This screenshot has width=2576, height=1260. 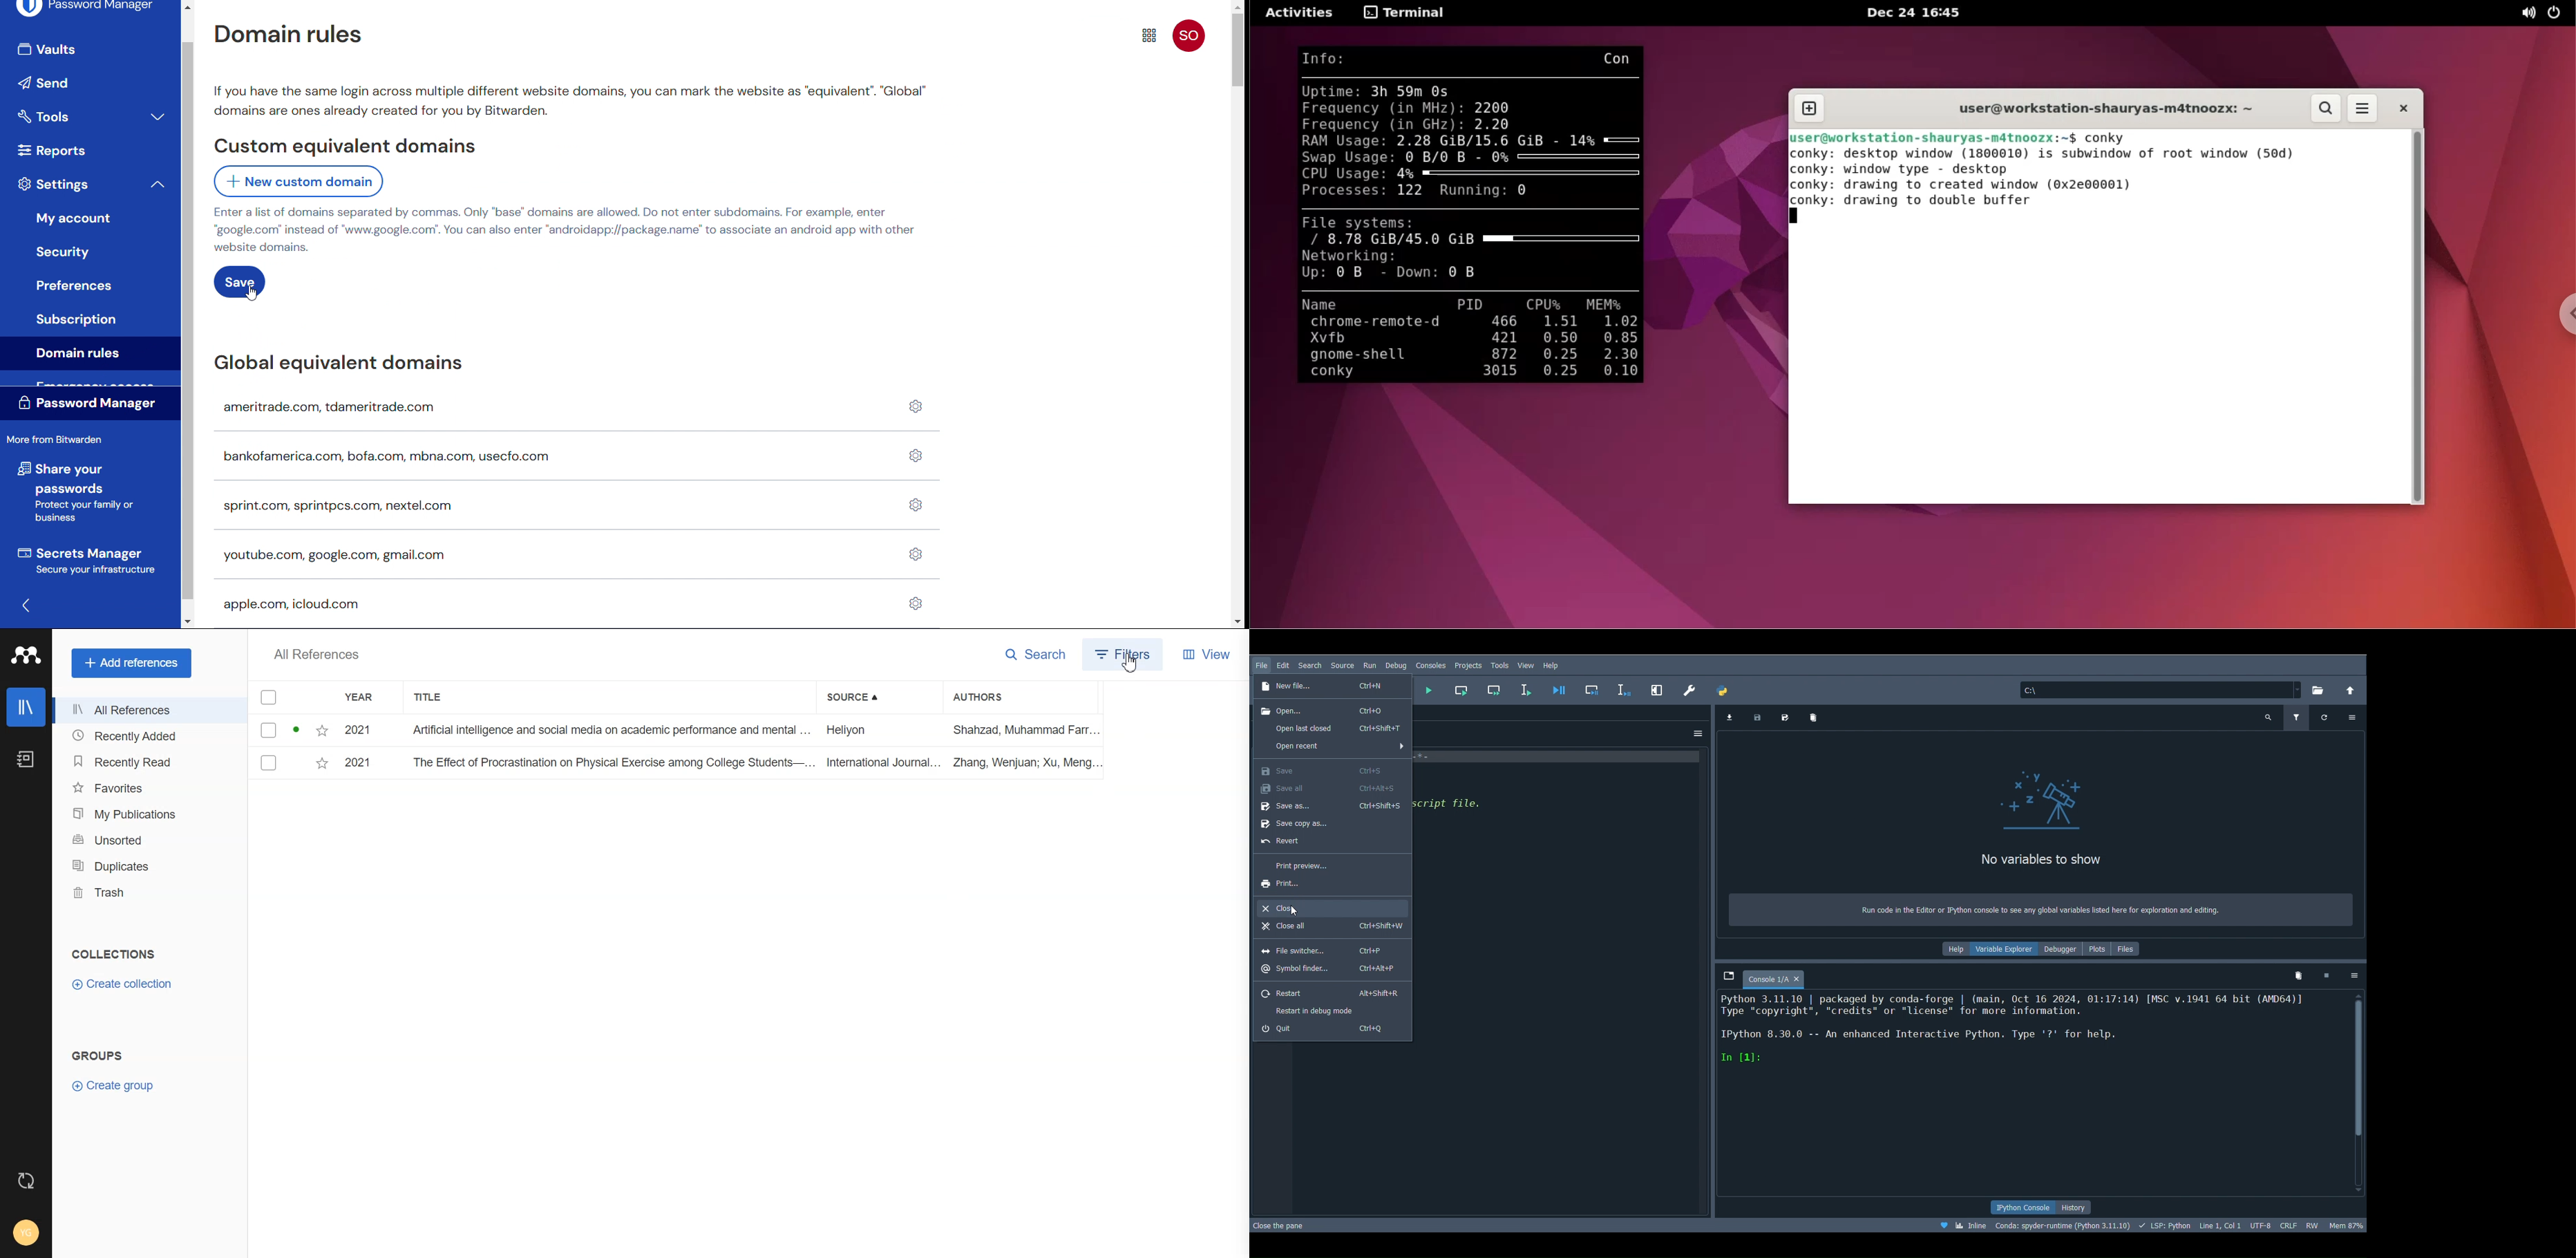 What do you see at coordinates (1302, 865) in the screenshot?
I see `Print preview` at bounding box center [1302, 865].